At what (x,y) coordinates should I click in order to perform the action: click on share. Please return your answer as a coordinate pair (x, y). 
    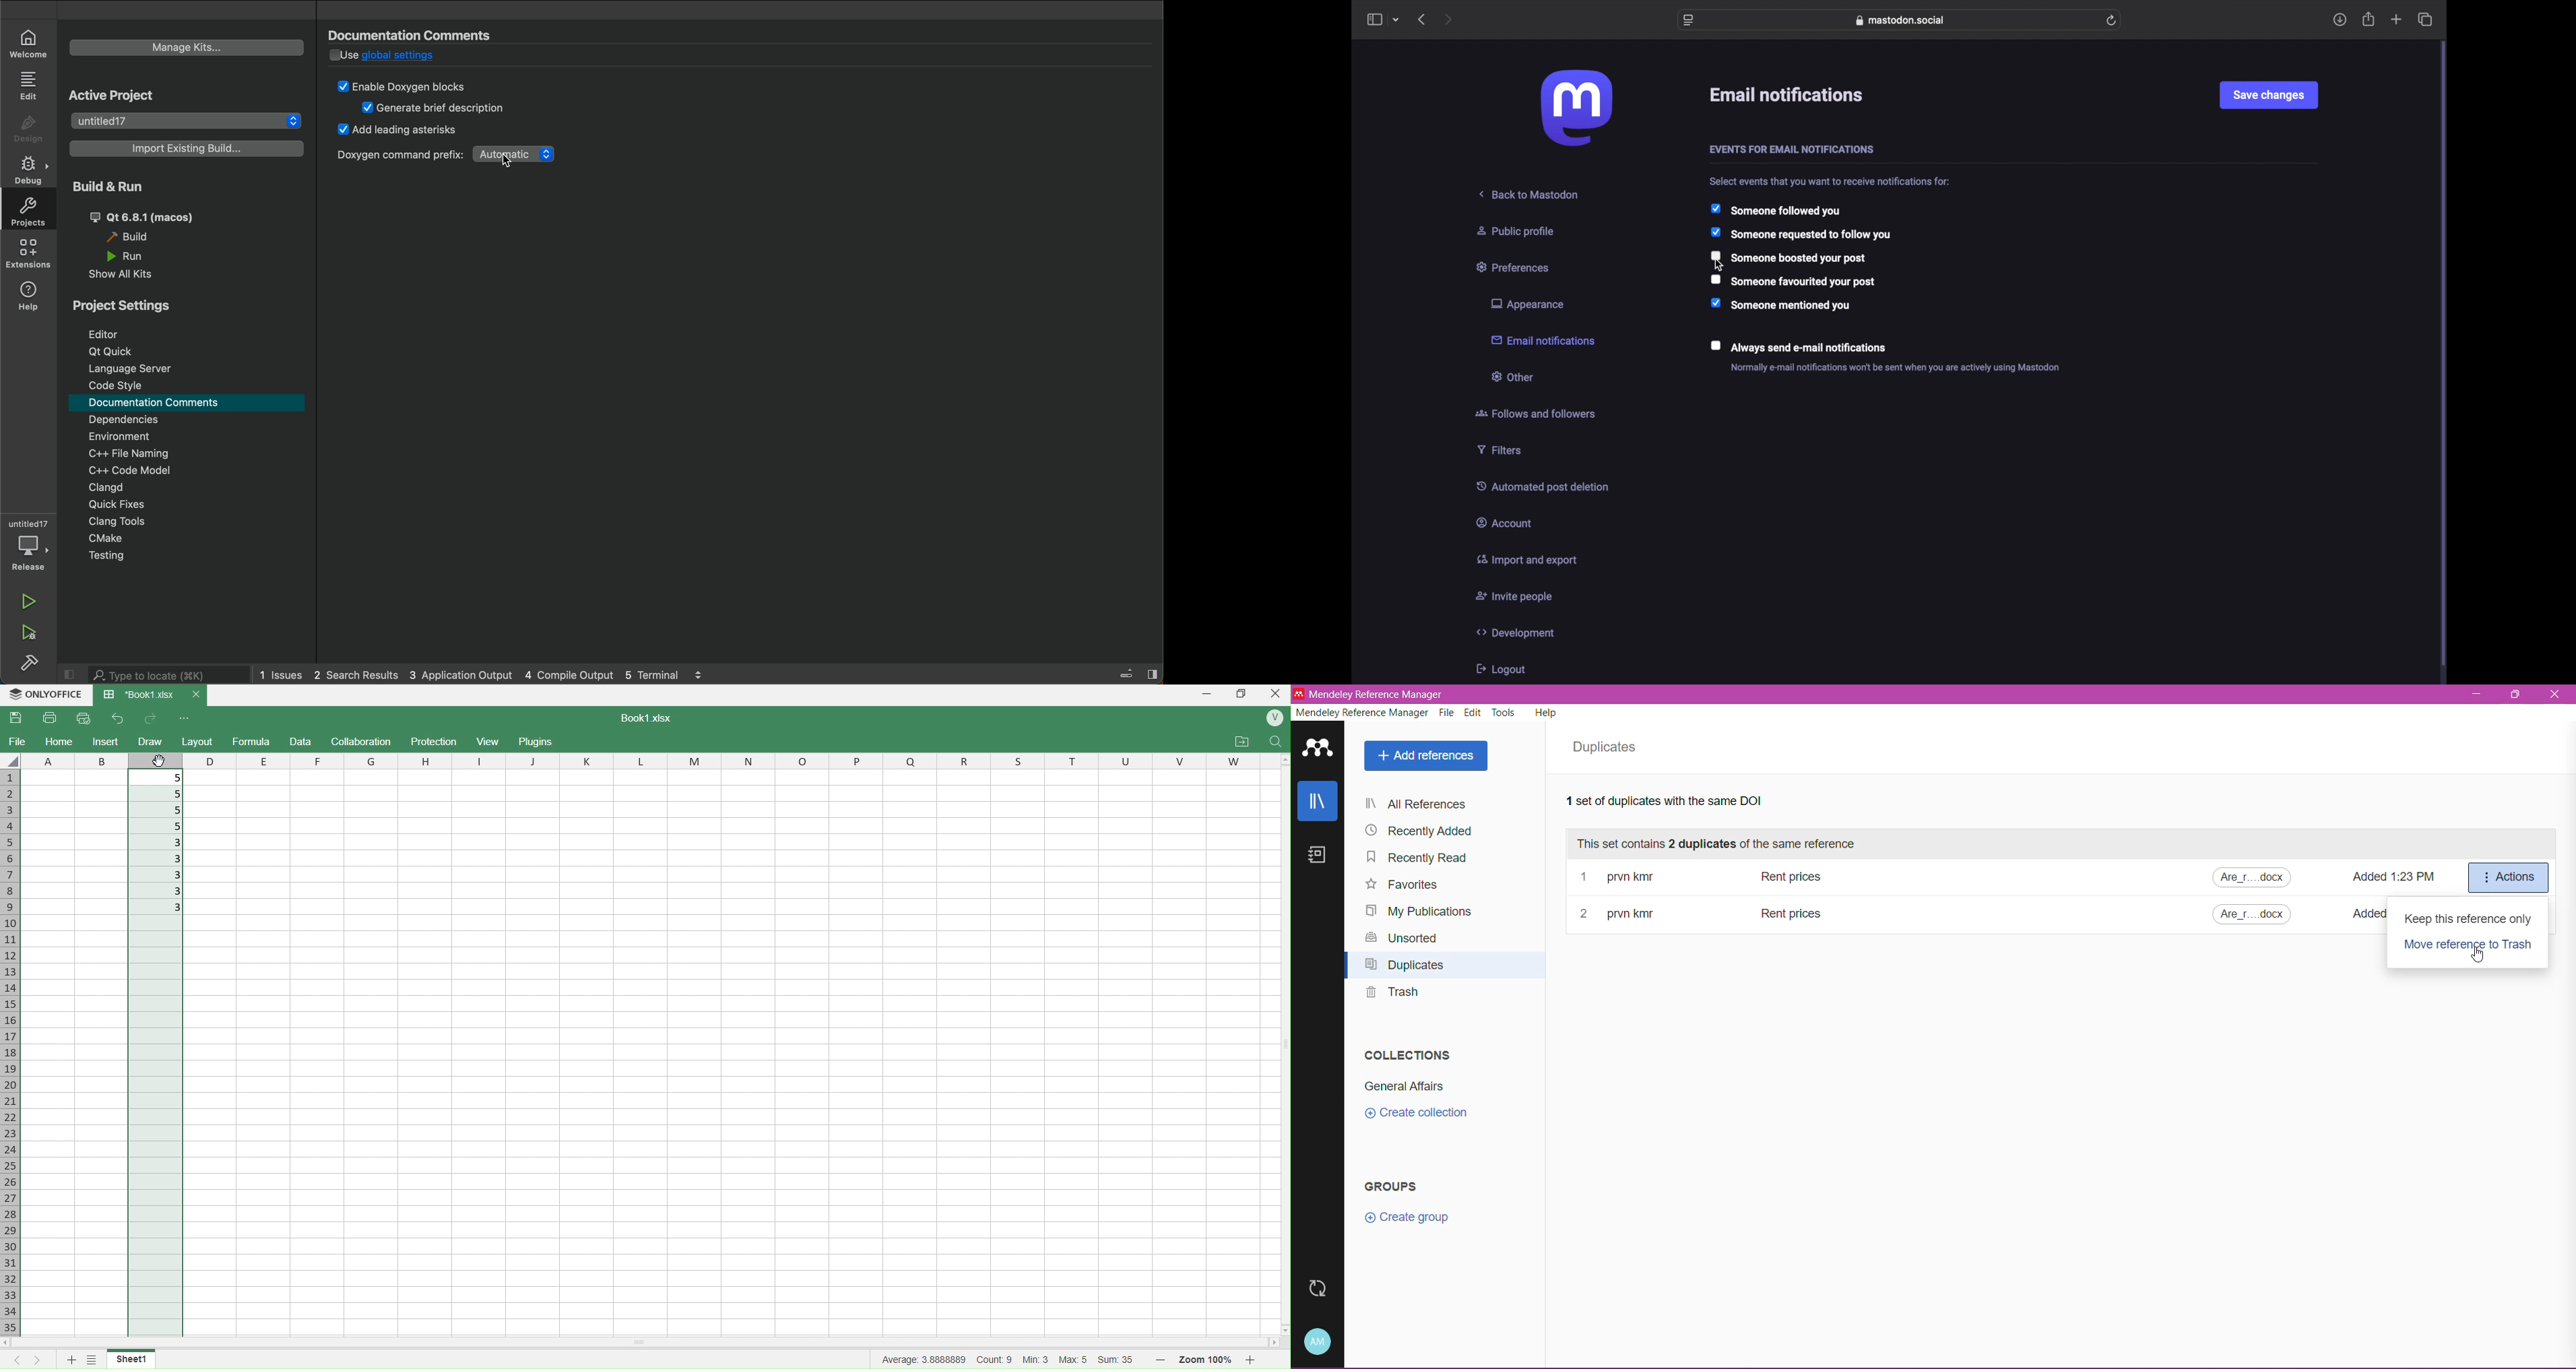
    Looking at the image, I should click on (2369, 19).